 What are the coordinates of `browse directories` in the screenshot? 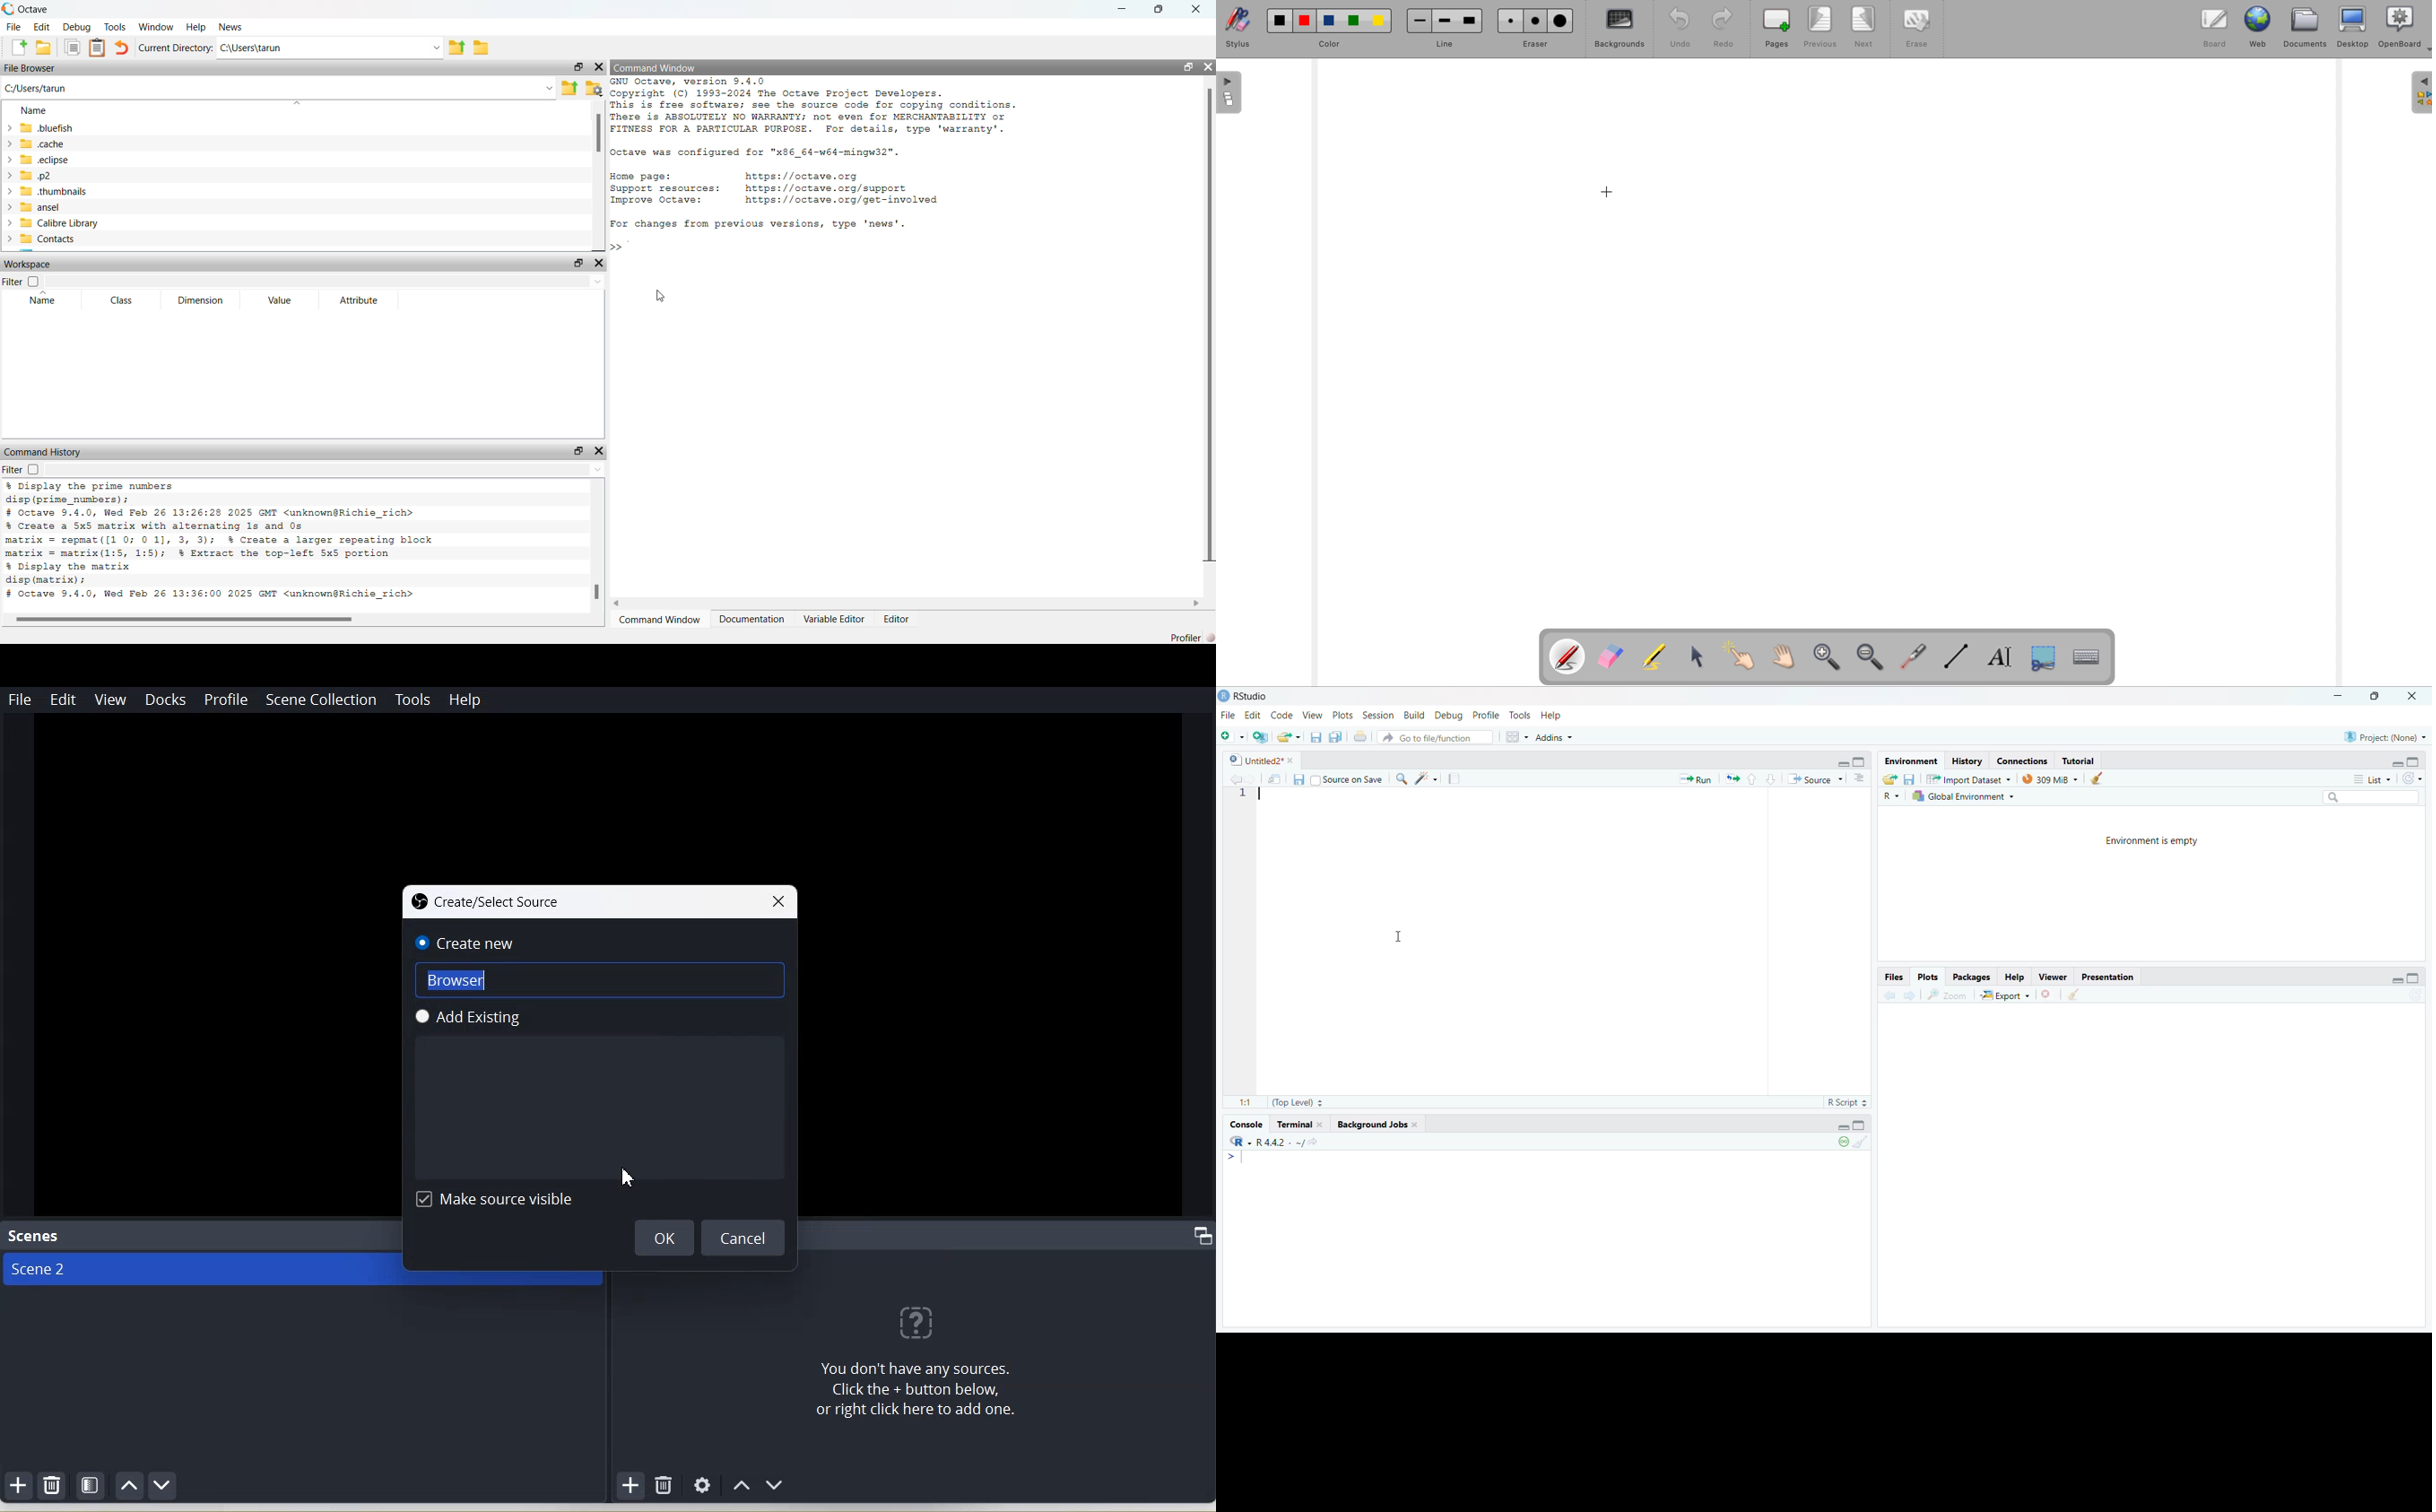 It's located at (487, 47).